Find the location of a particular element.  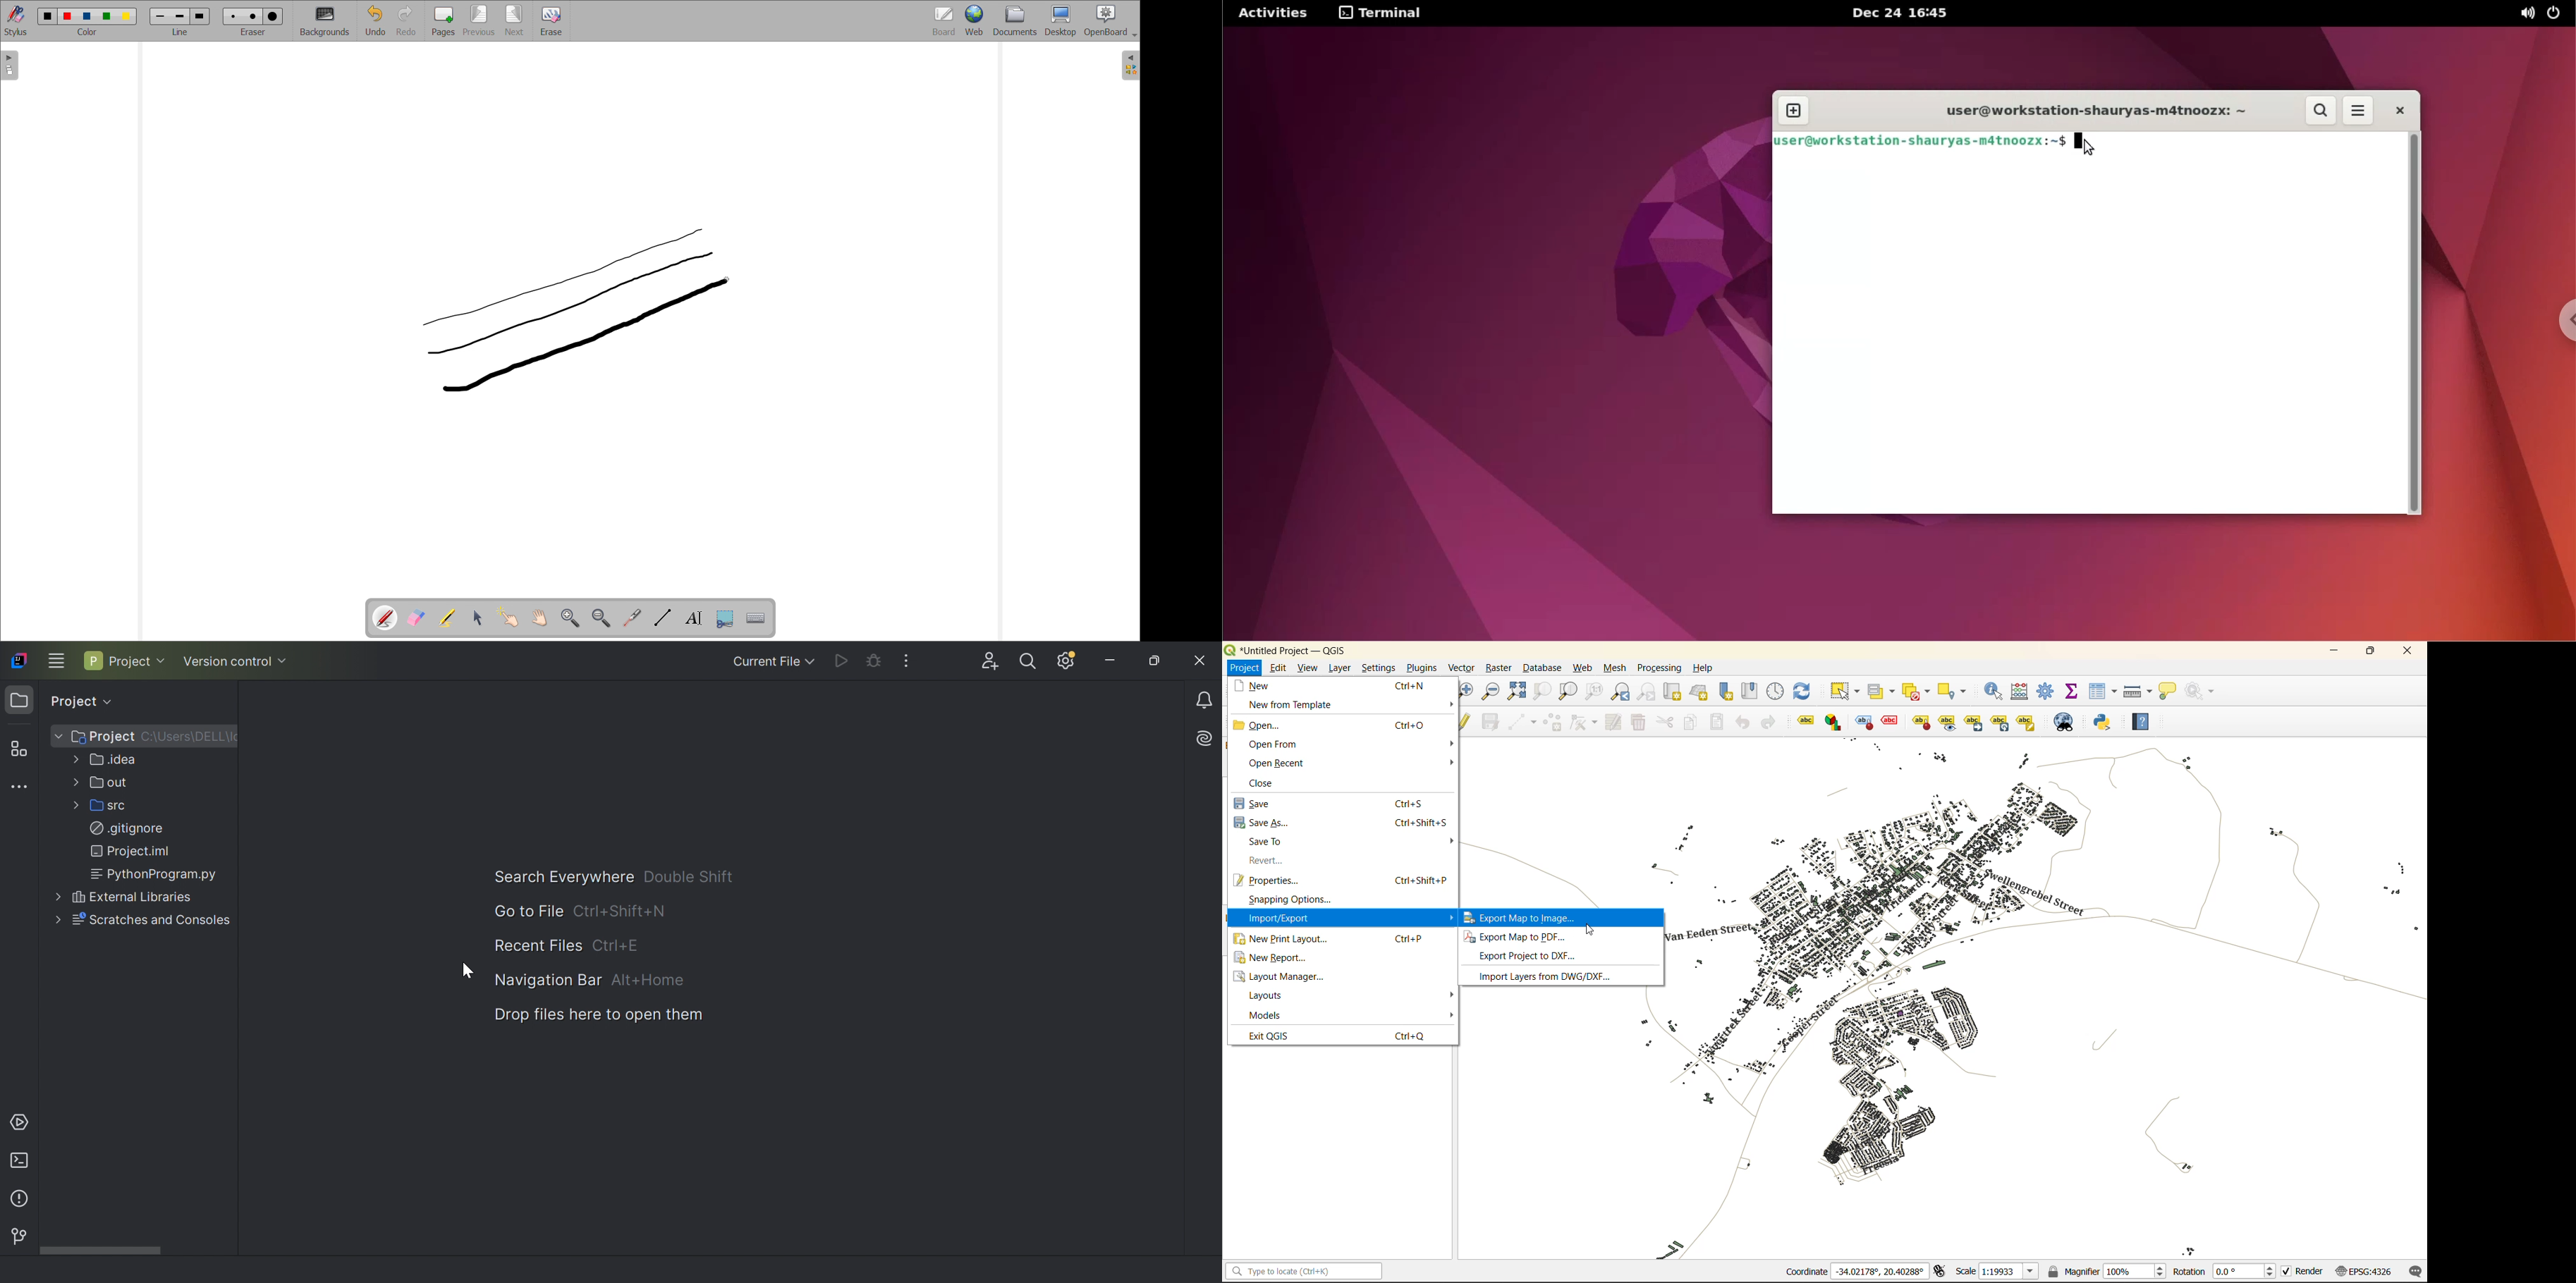

Problems is located at coordinates (18, 1201).